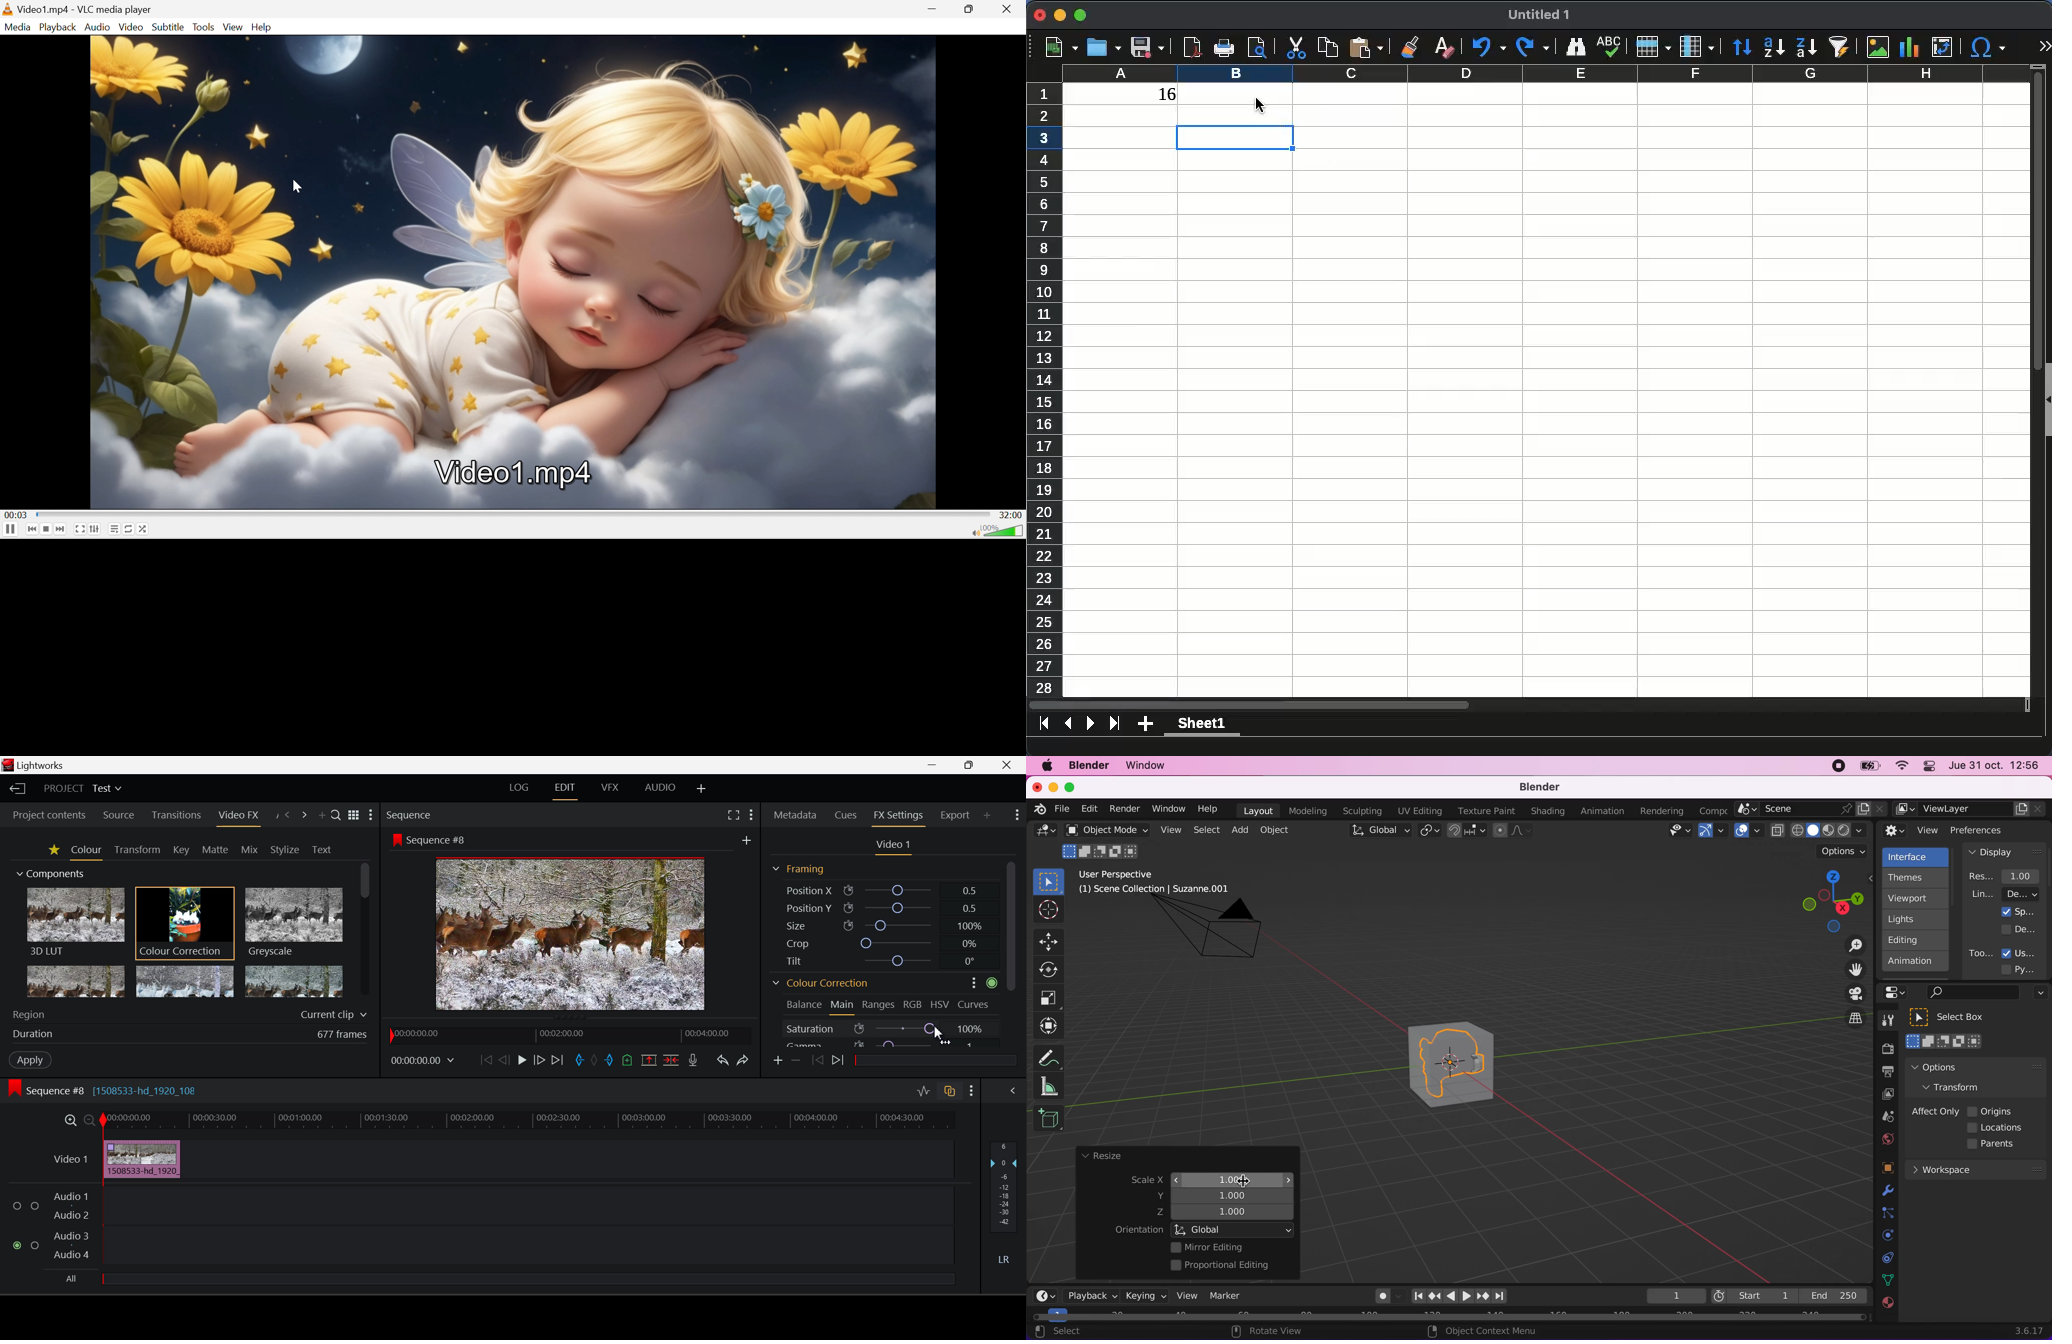 The image size is (2072, 1344). Describe the element at coordinates (1327, 47) in the screenshot. I see `copy` at that location.